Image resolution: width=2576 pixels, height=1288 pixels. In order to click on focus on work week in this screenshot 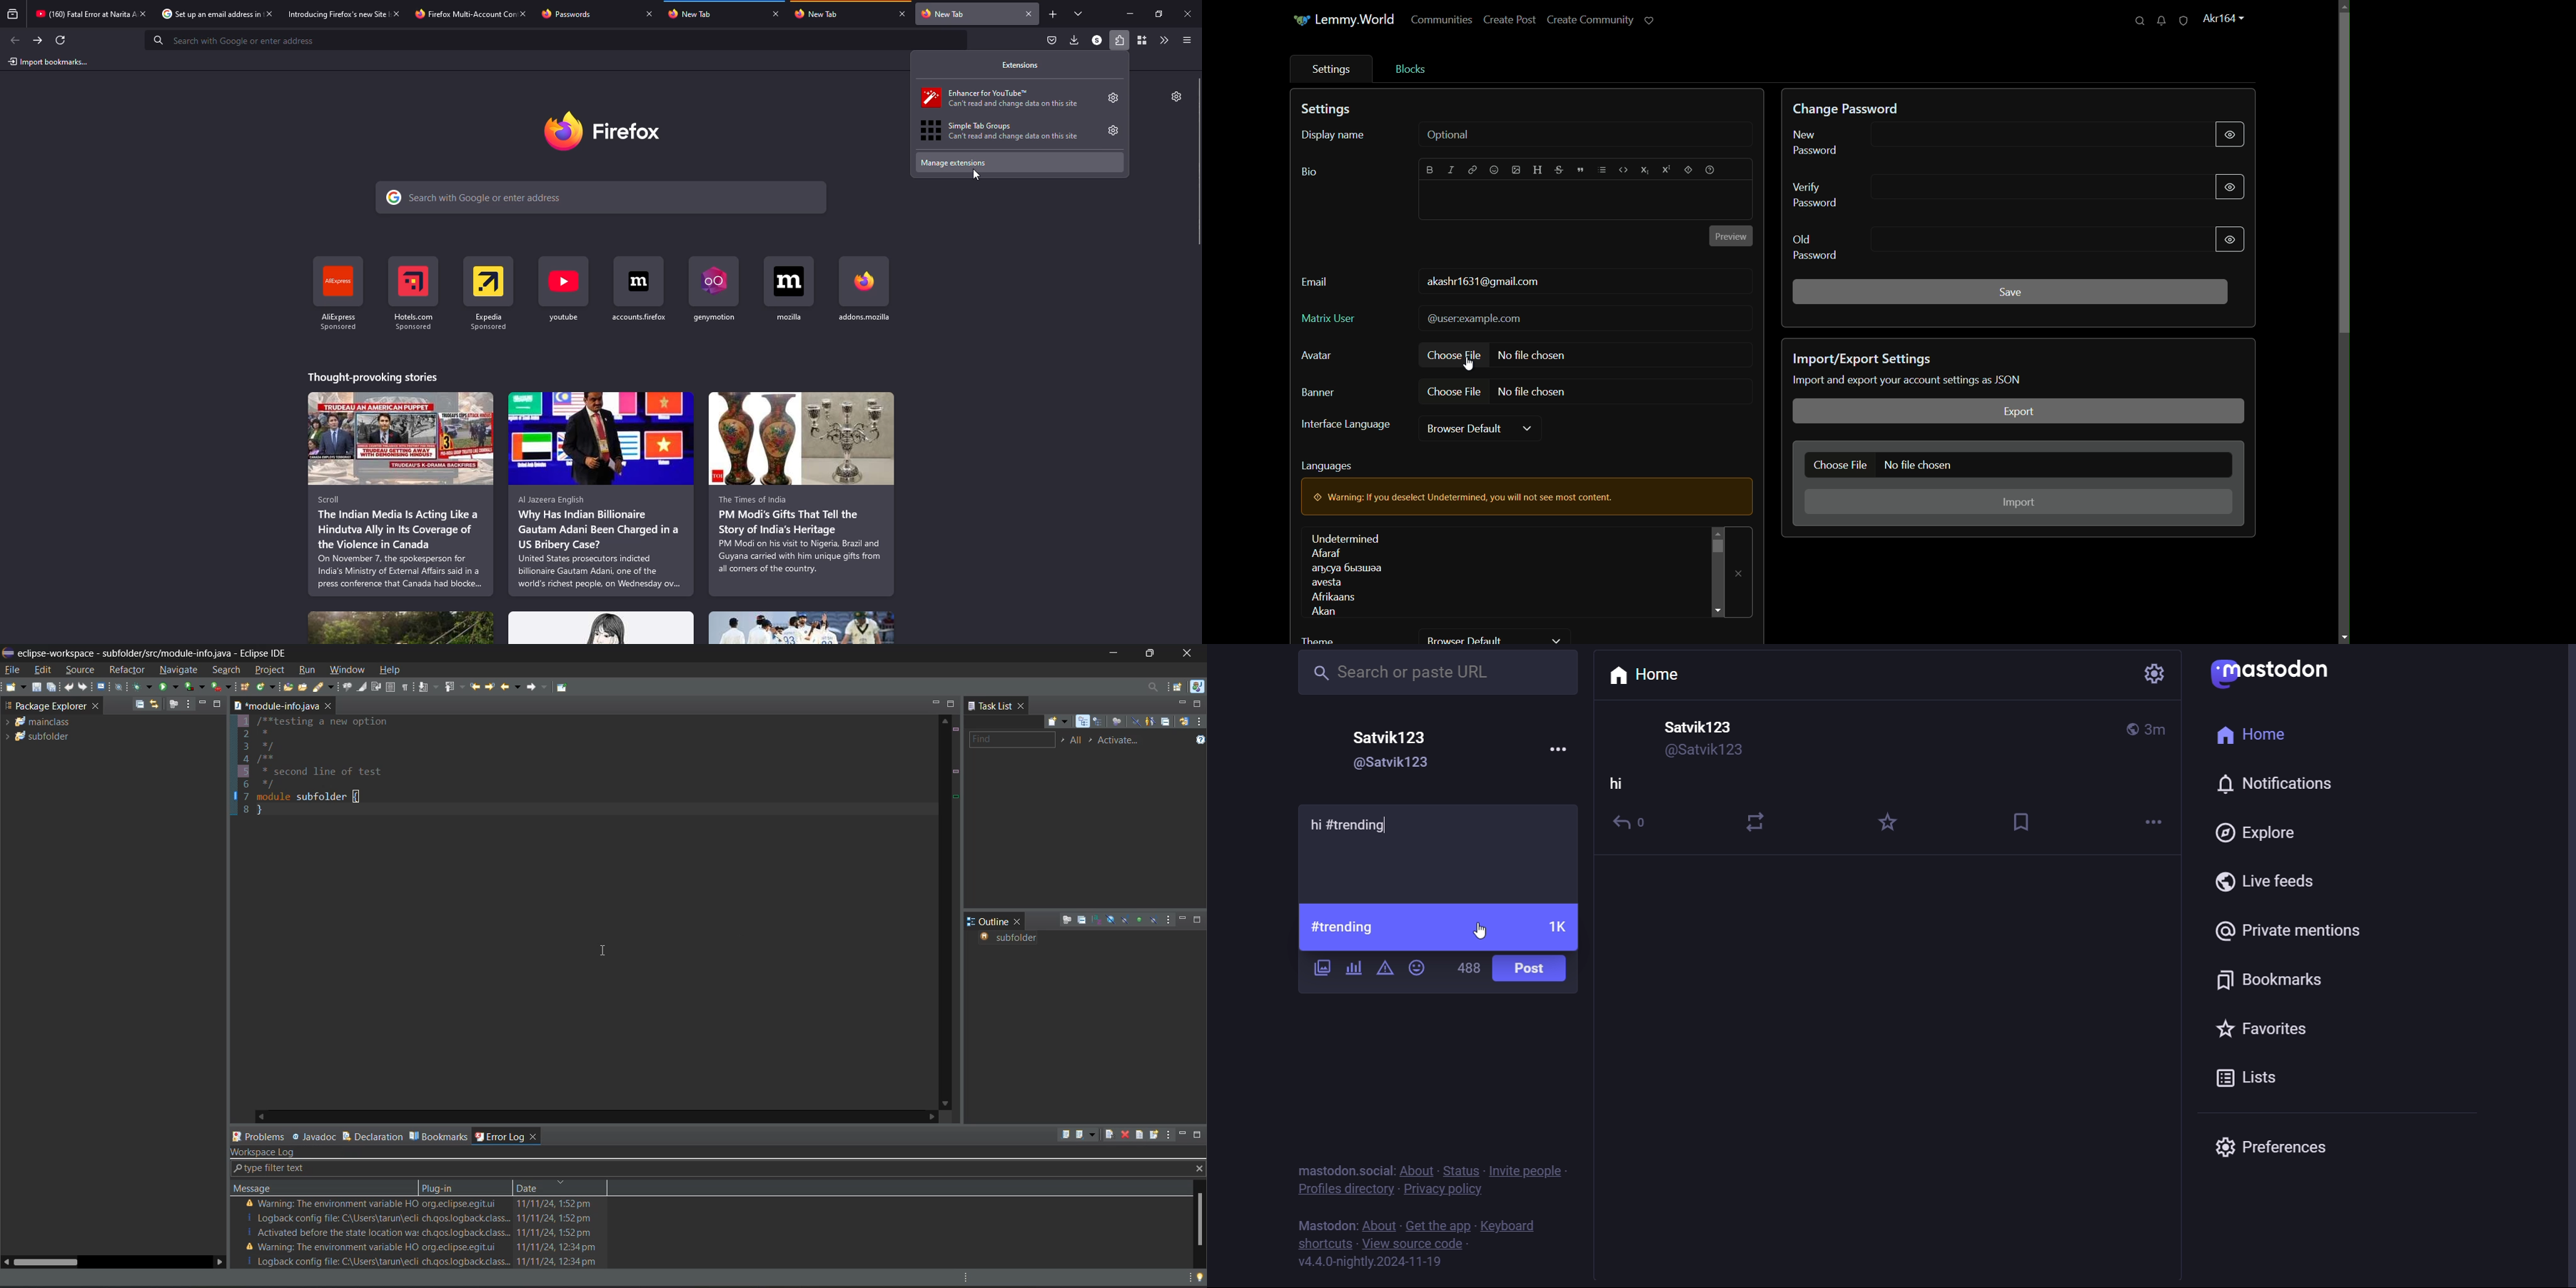, I will do `click(1119, 722)`.